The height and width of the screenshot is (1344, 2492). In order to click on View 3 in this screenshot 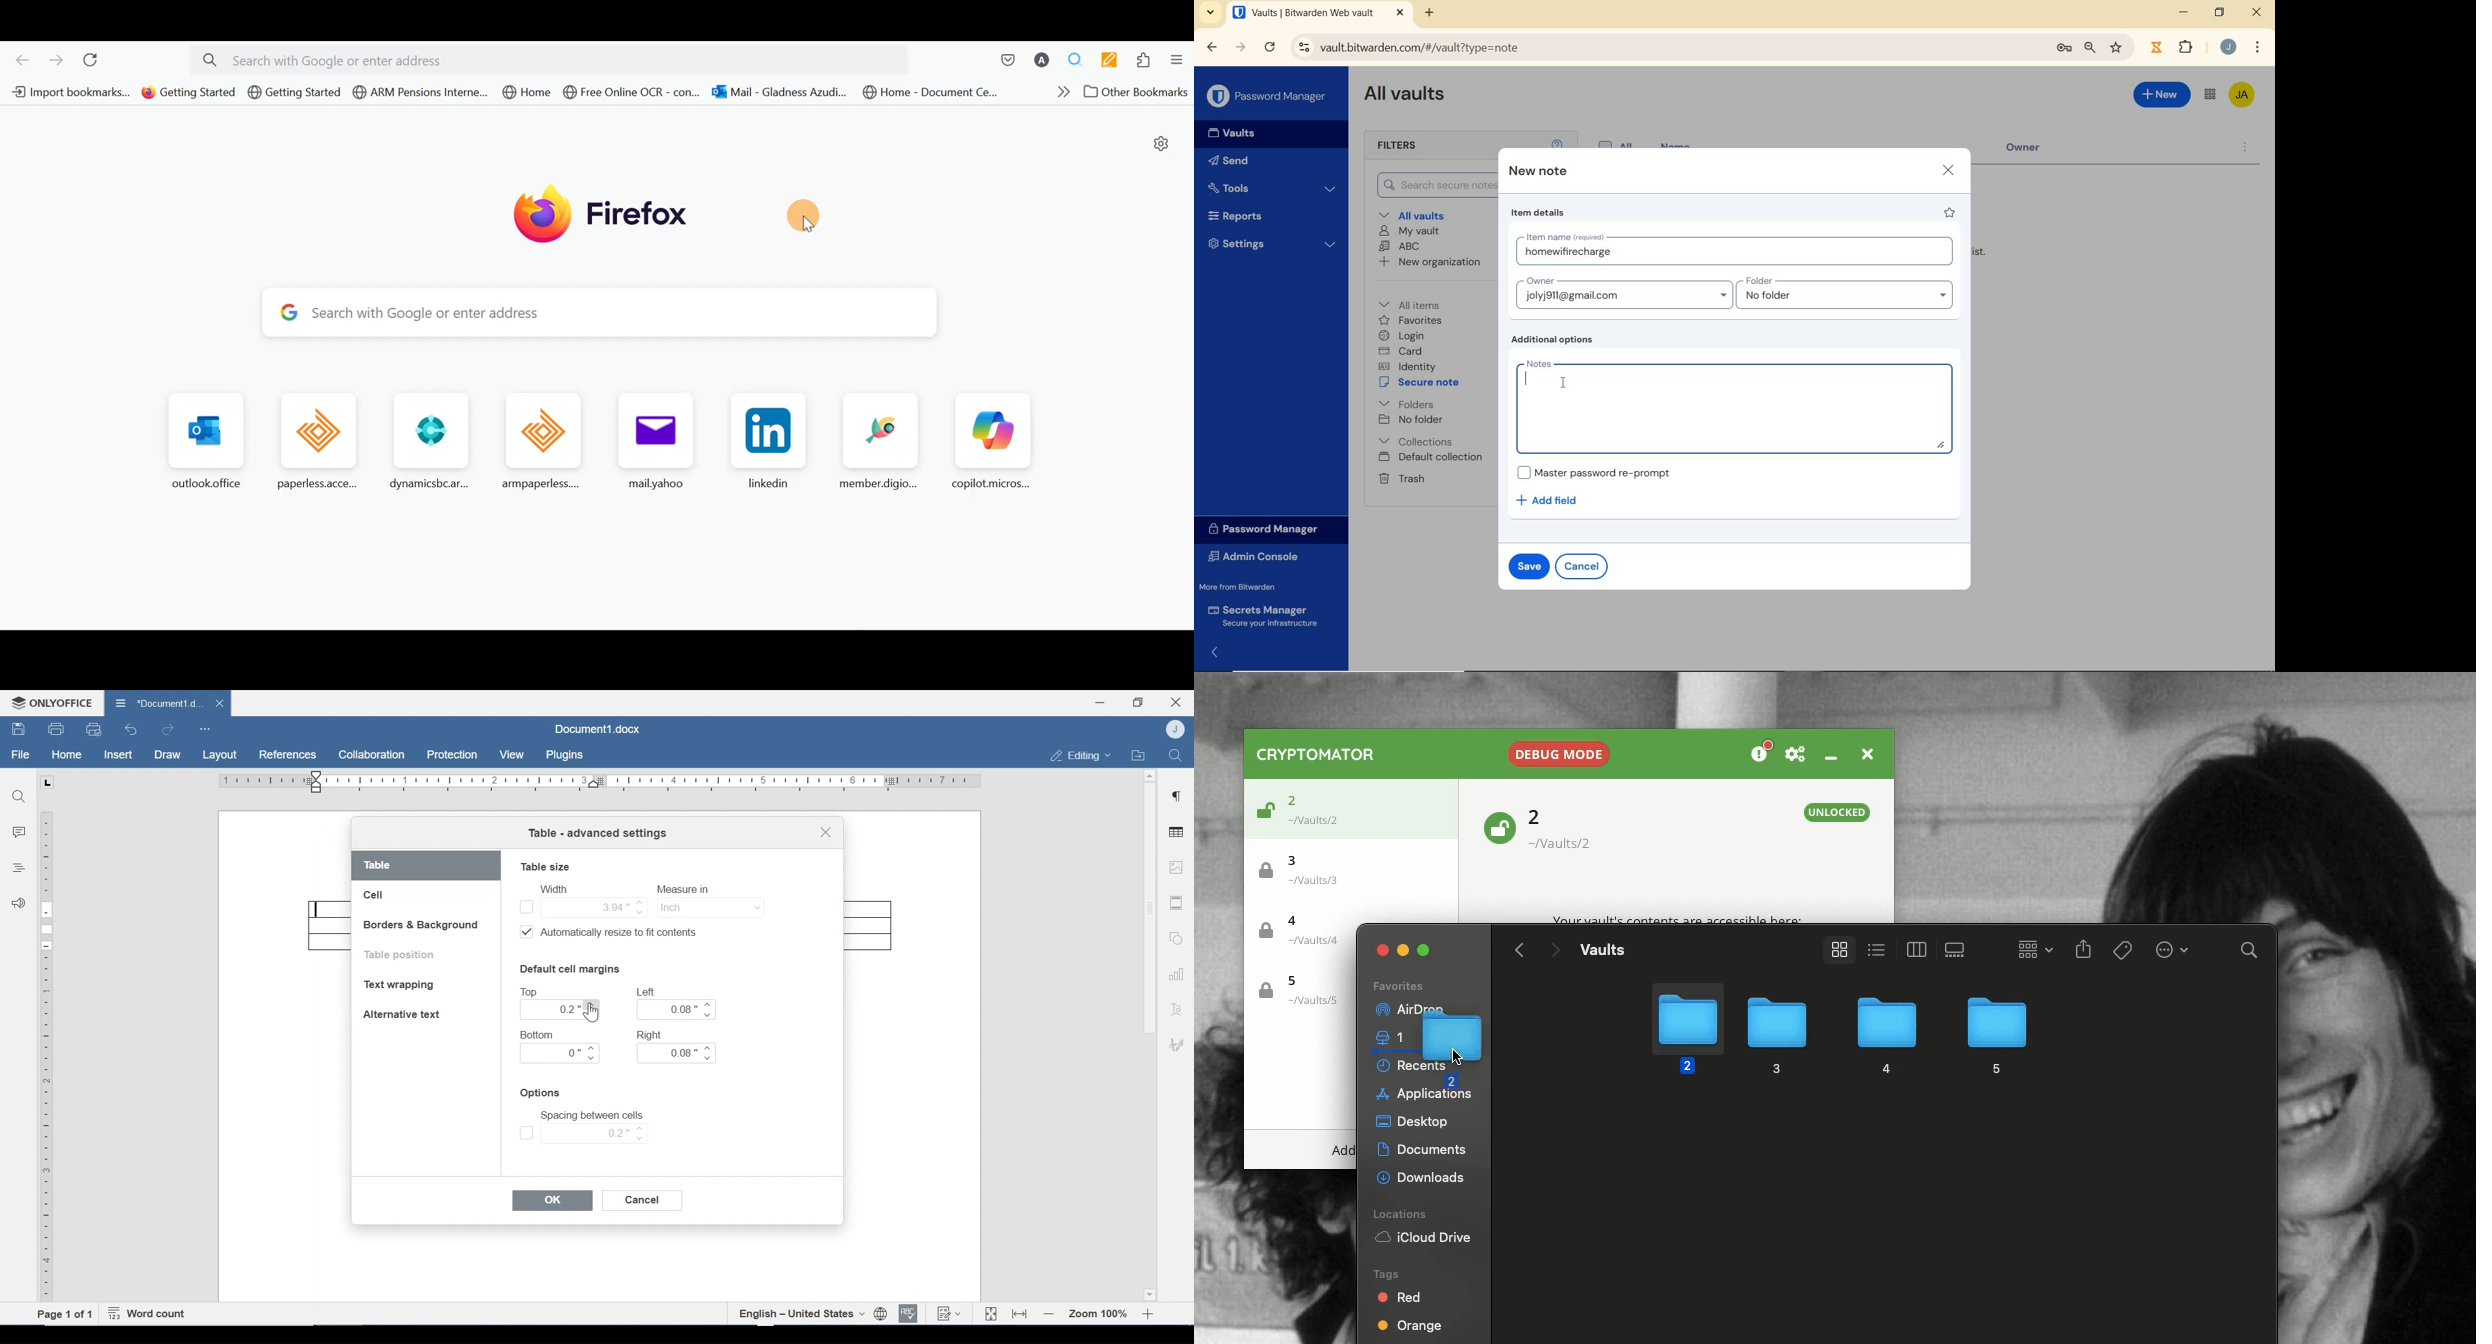, I will do `click(1958, 950)`.